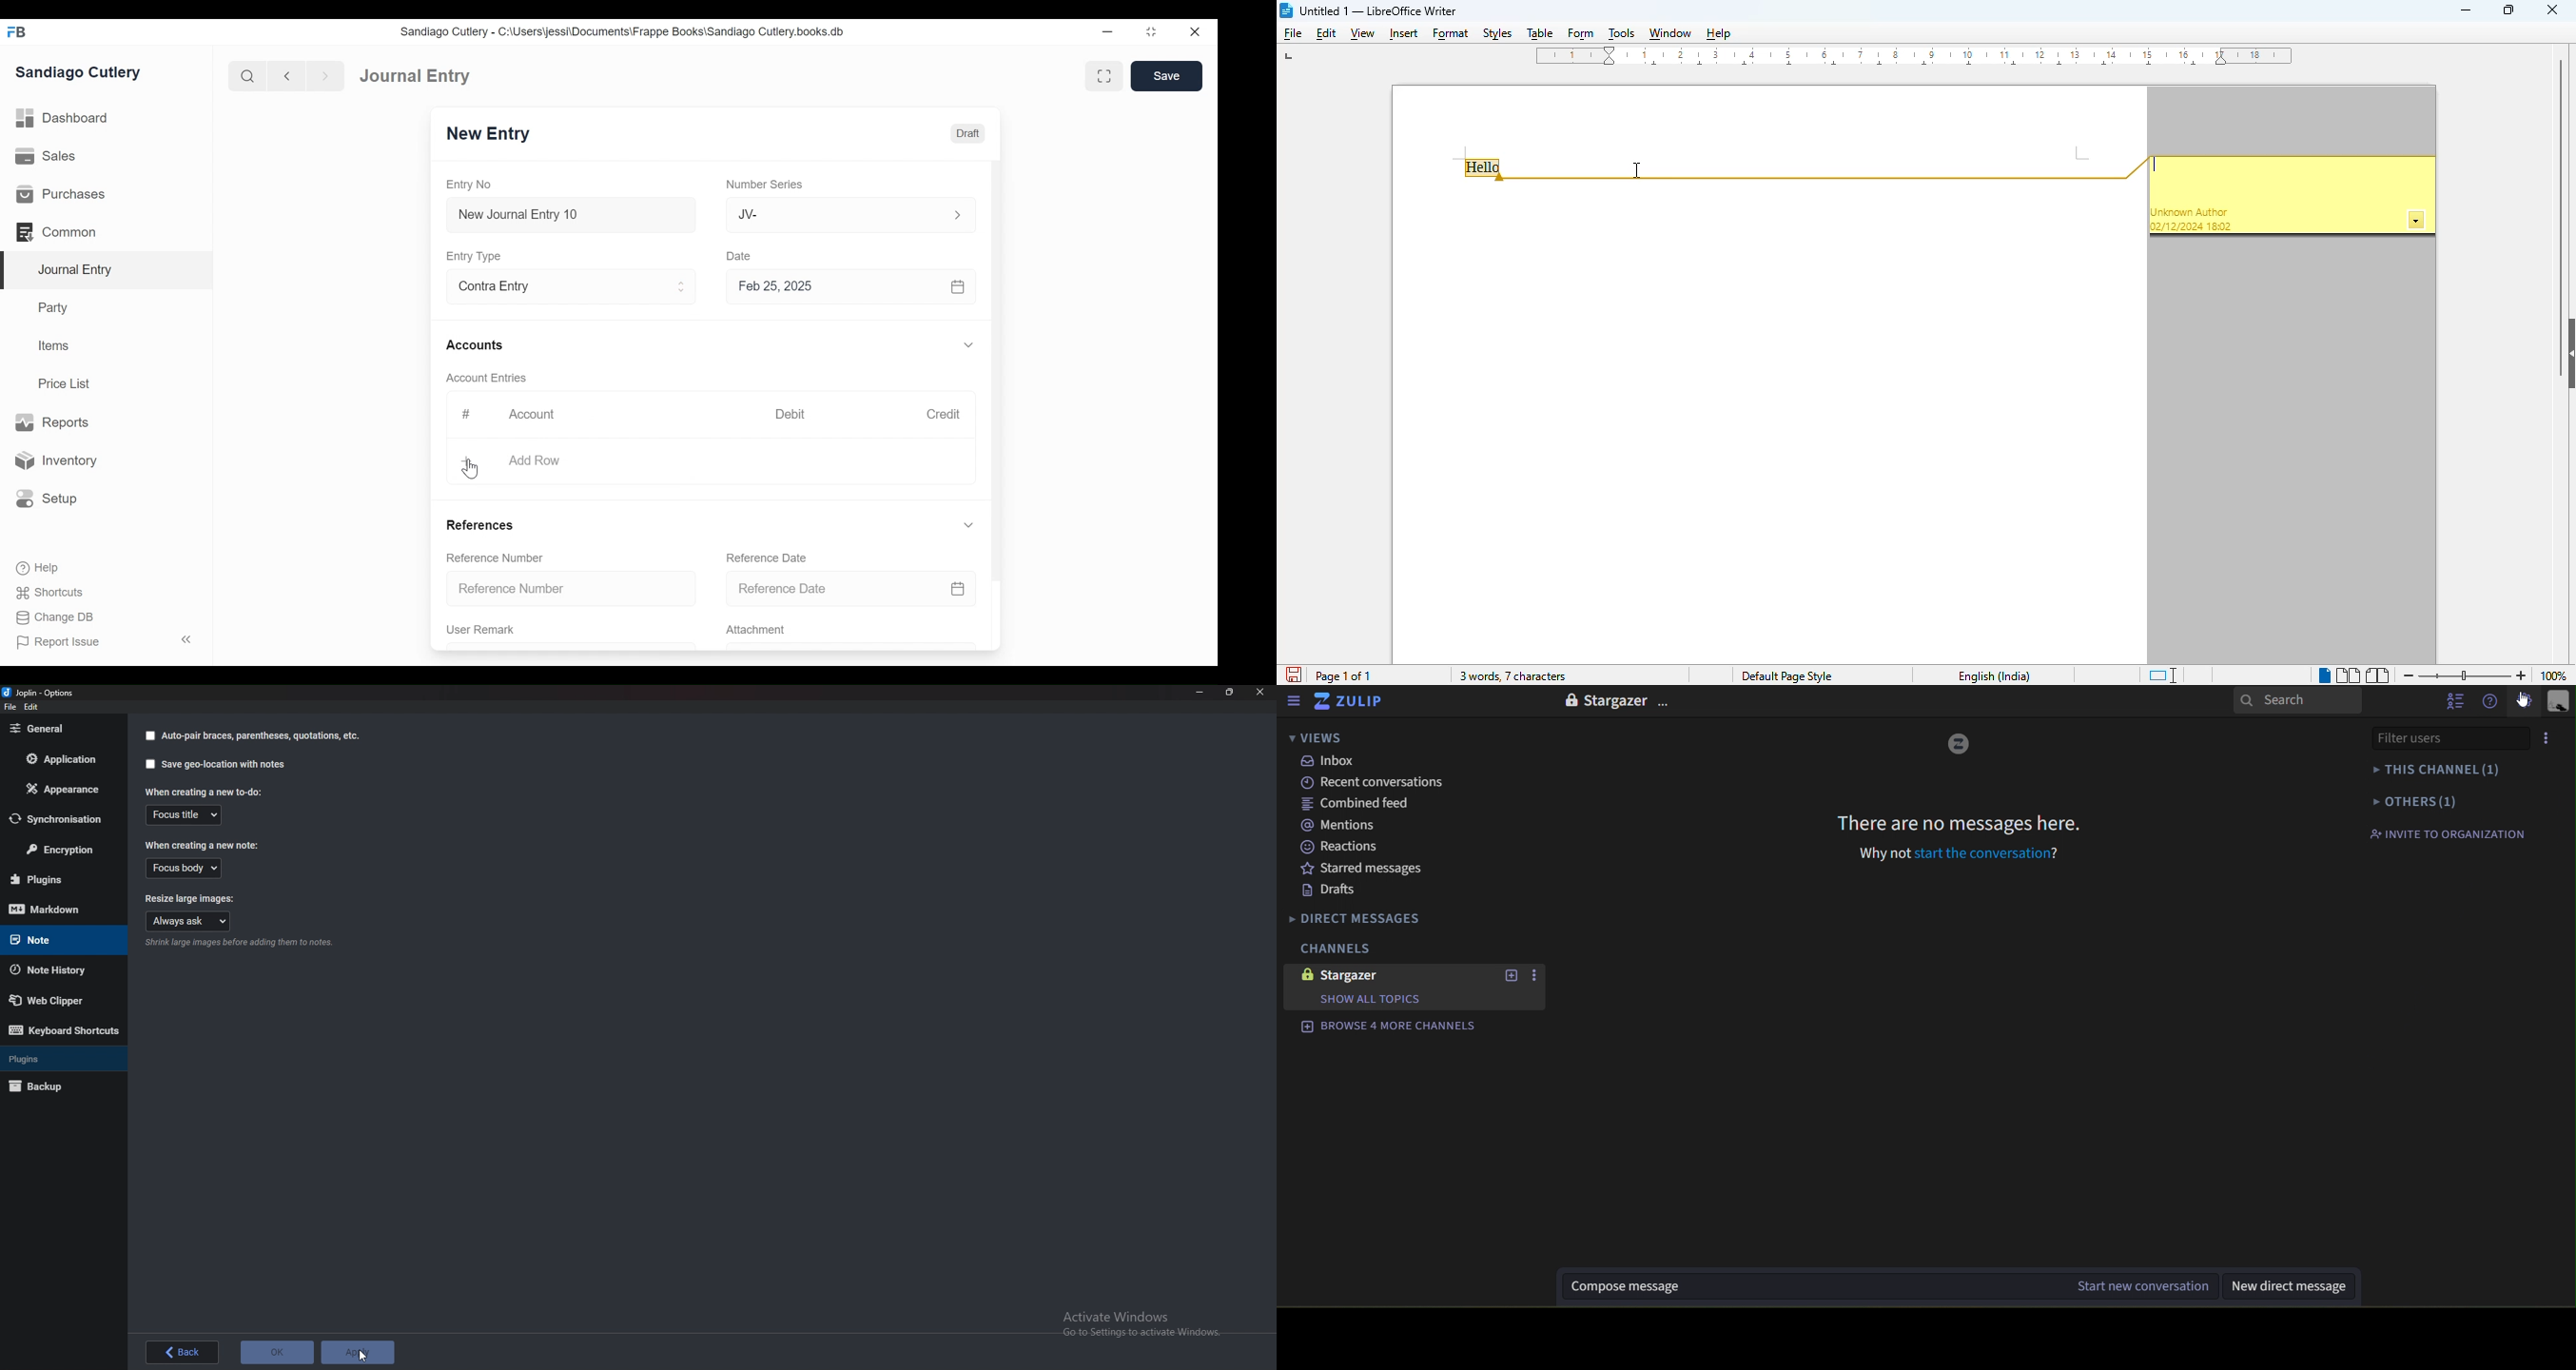  Describe the element at coordinates (2163, 675) in the screenshot. I see `standard selection` at that location.